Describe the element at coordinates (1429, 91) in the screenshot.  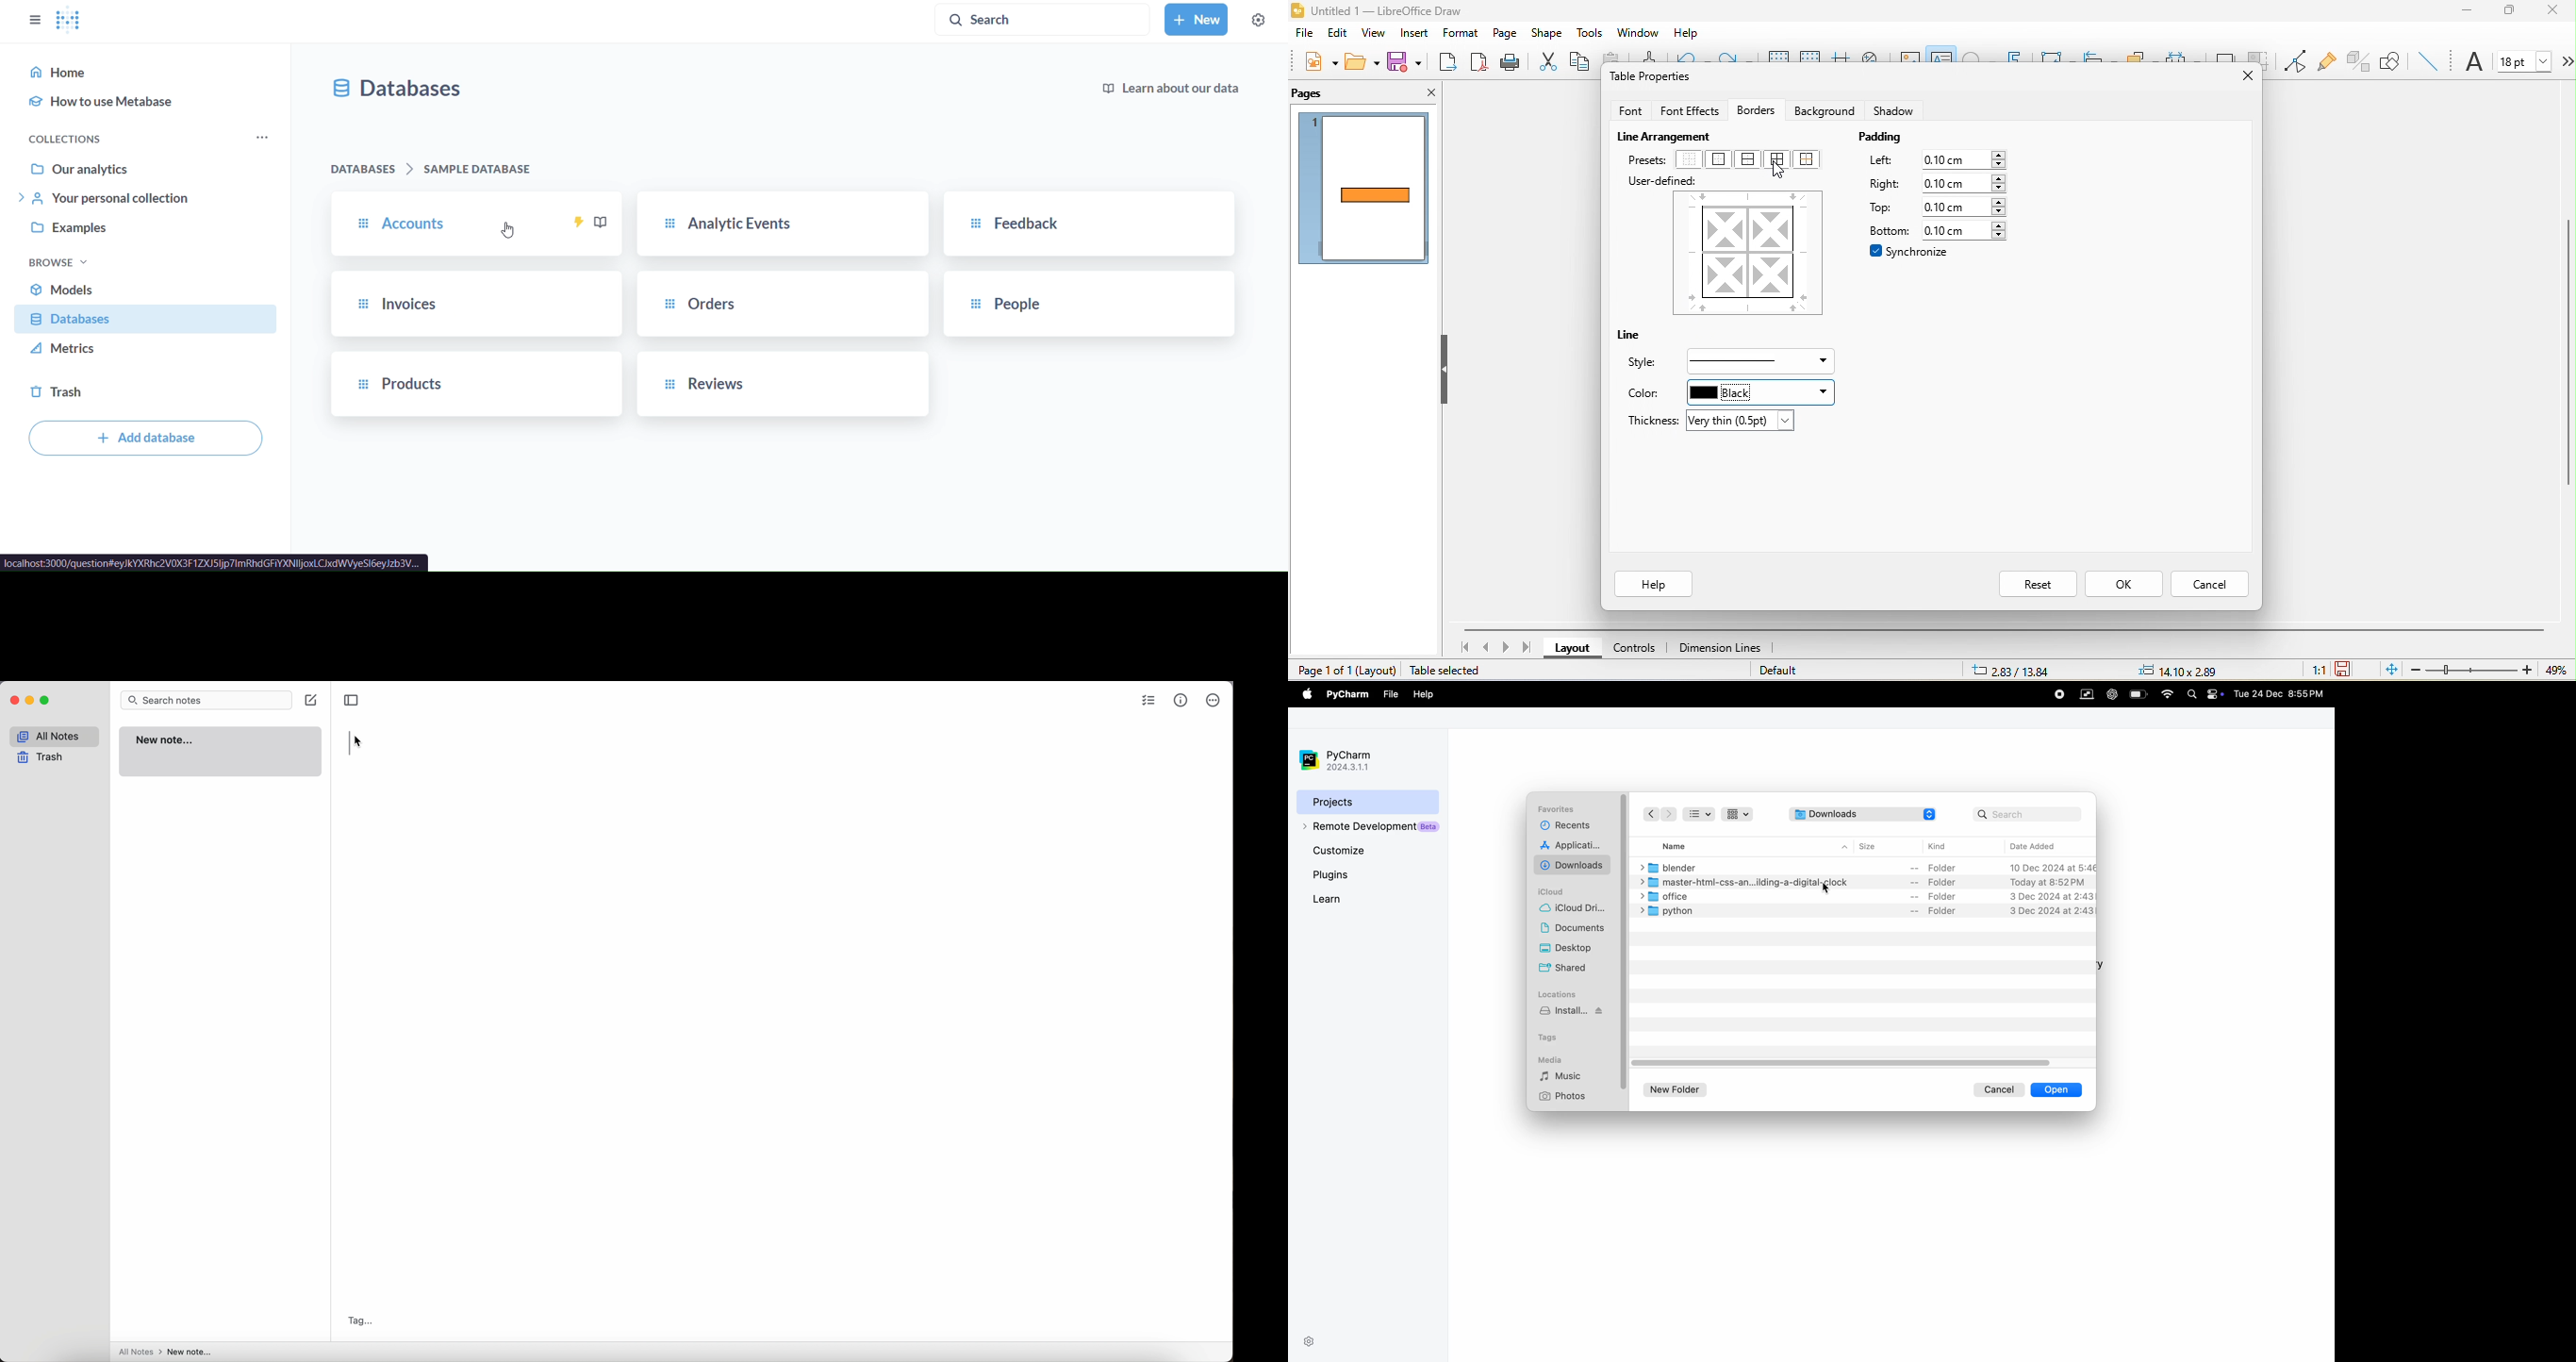
I see `close` at that location.